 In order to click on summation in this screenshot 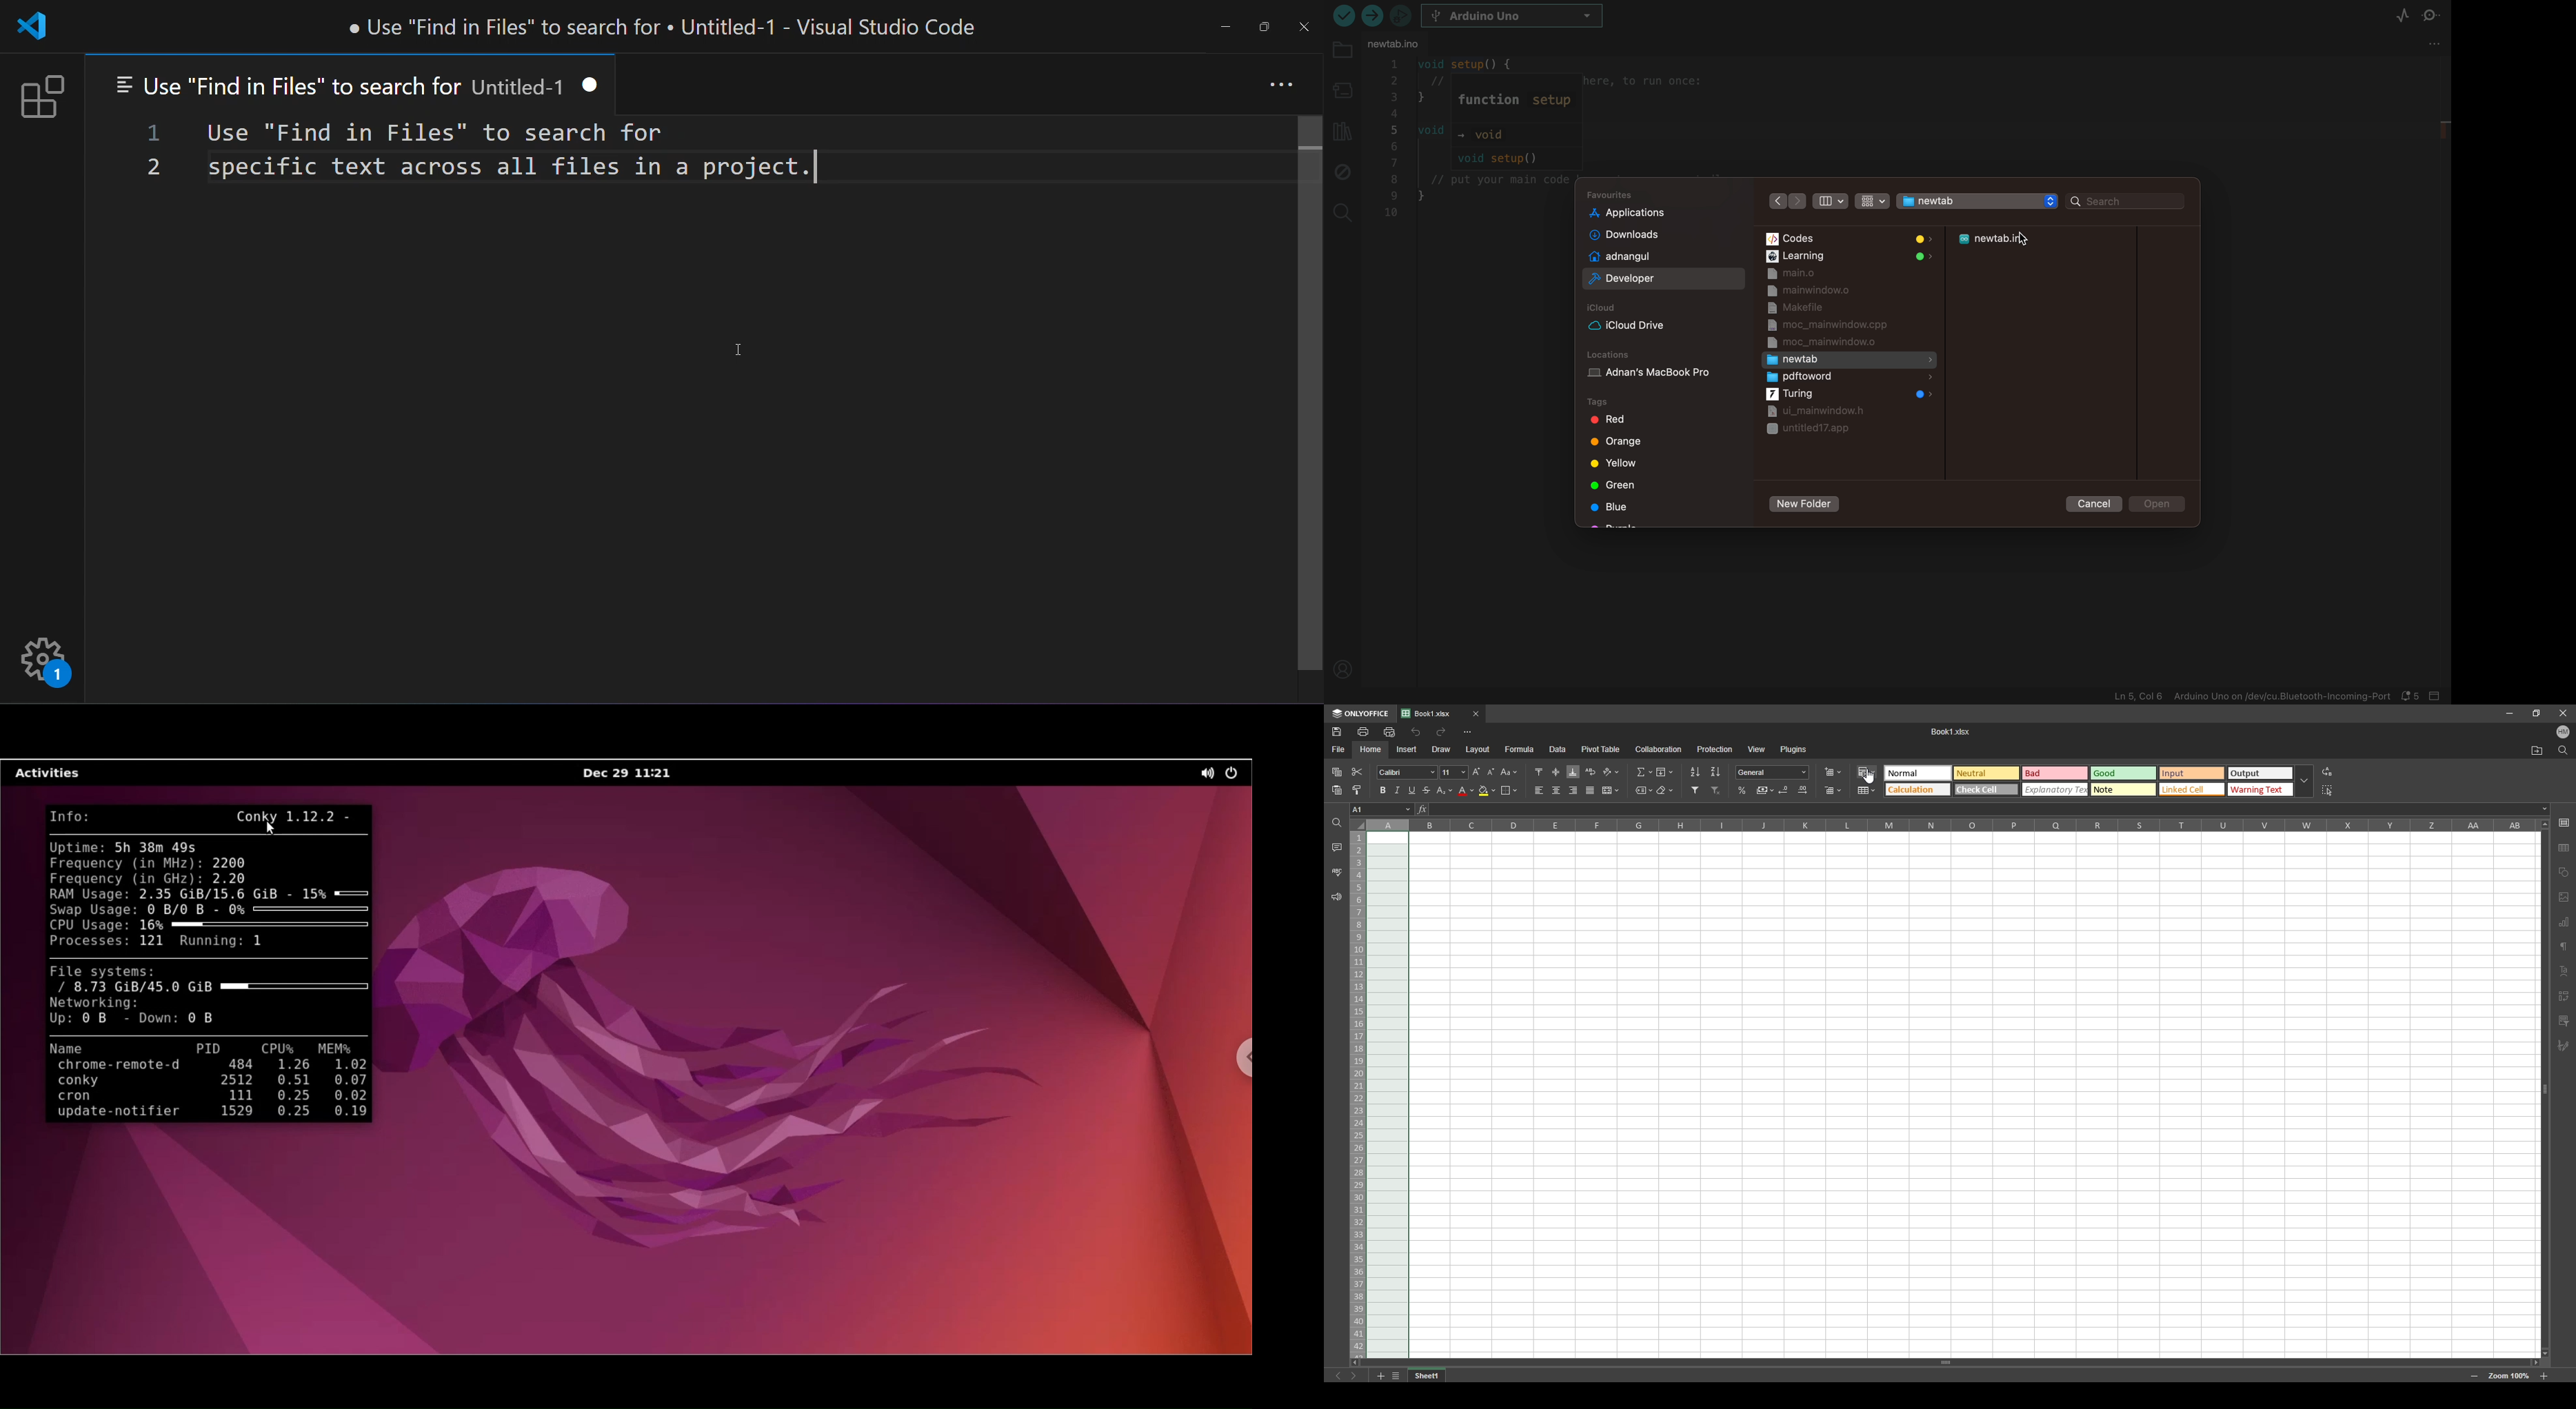, I will do `click(1644, 772)`.